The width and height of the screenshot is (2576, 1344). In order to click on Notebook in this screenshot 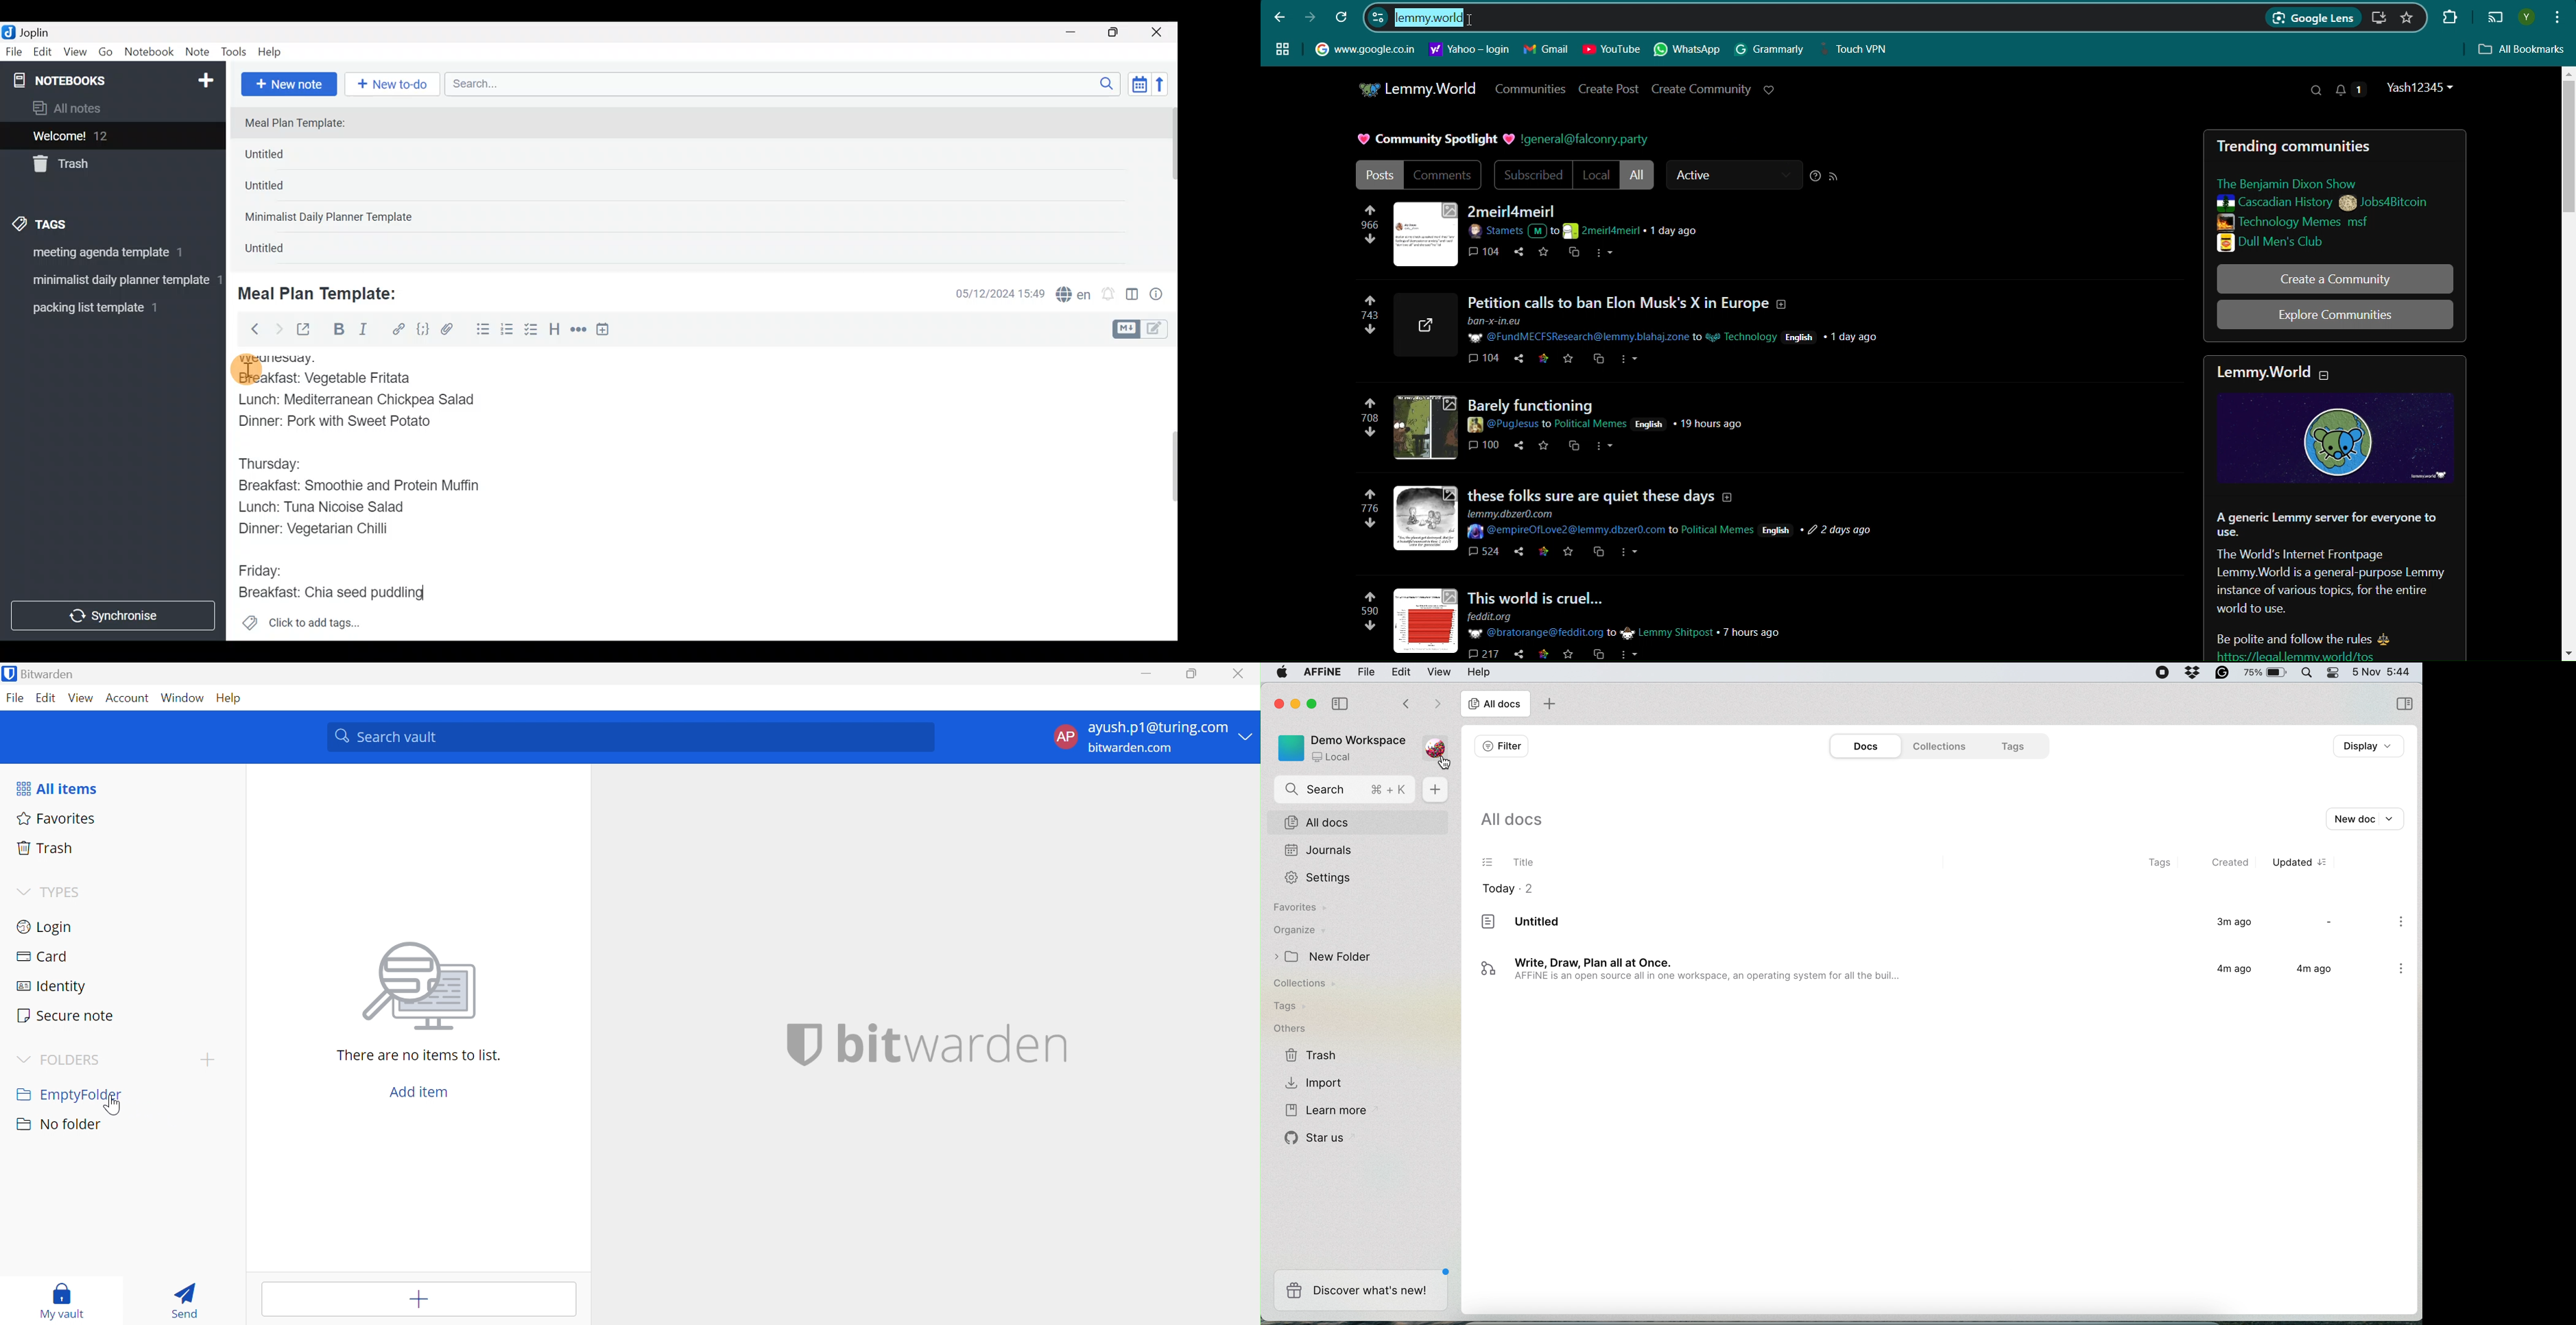, I will do `click(150, 52)`.